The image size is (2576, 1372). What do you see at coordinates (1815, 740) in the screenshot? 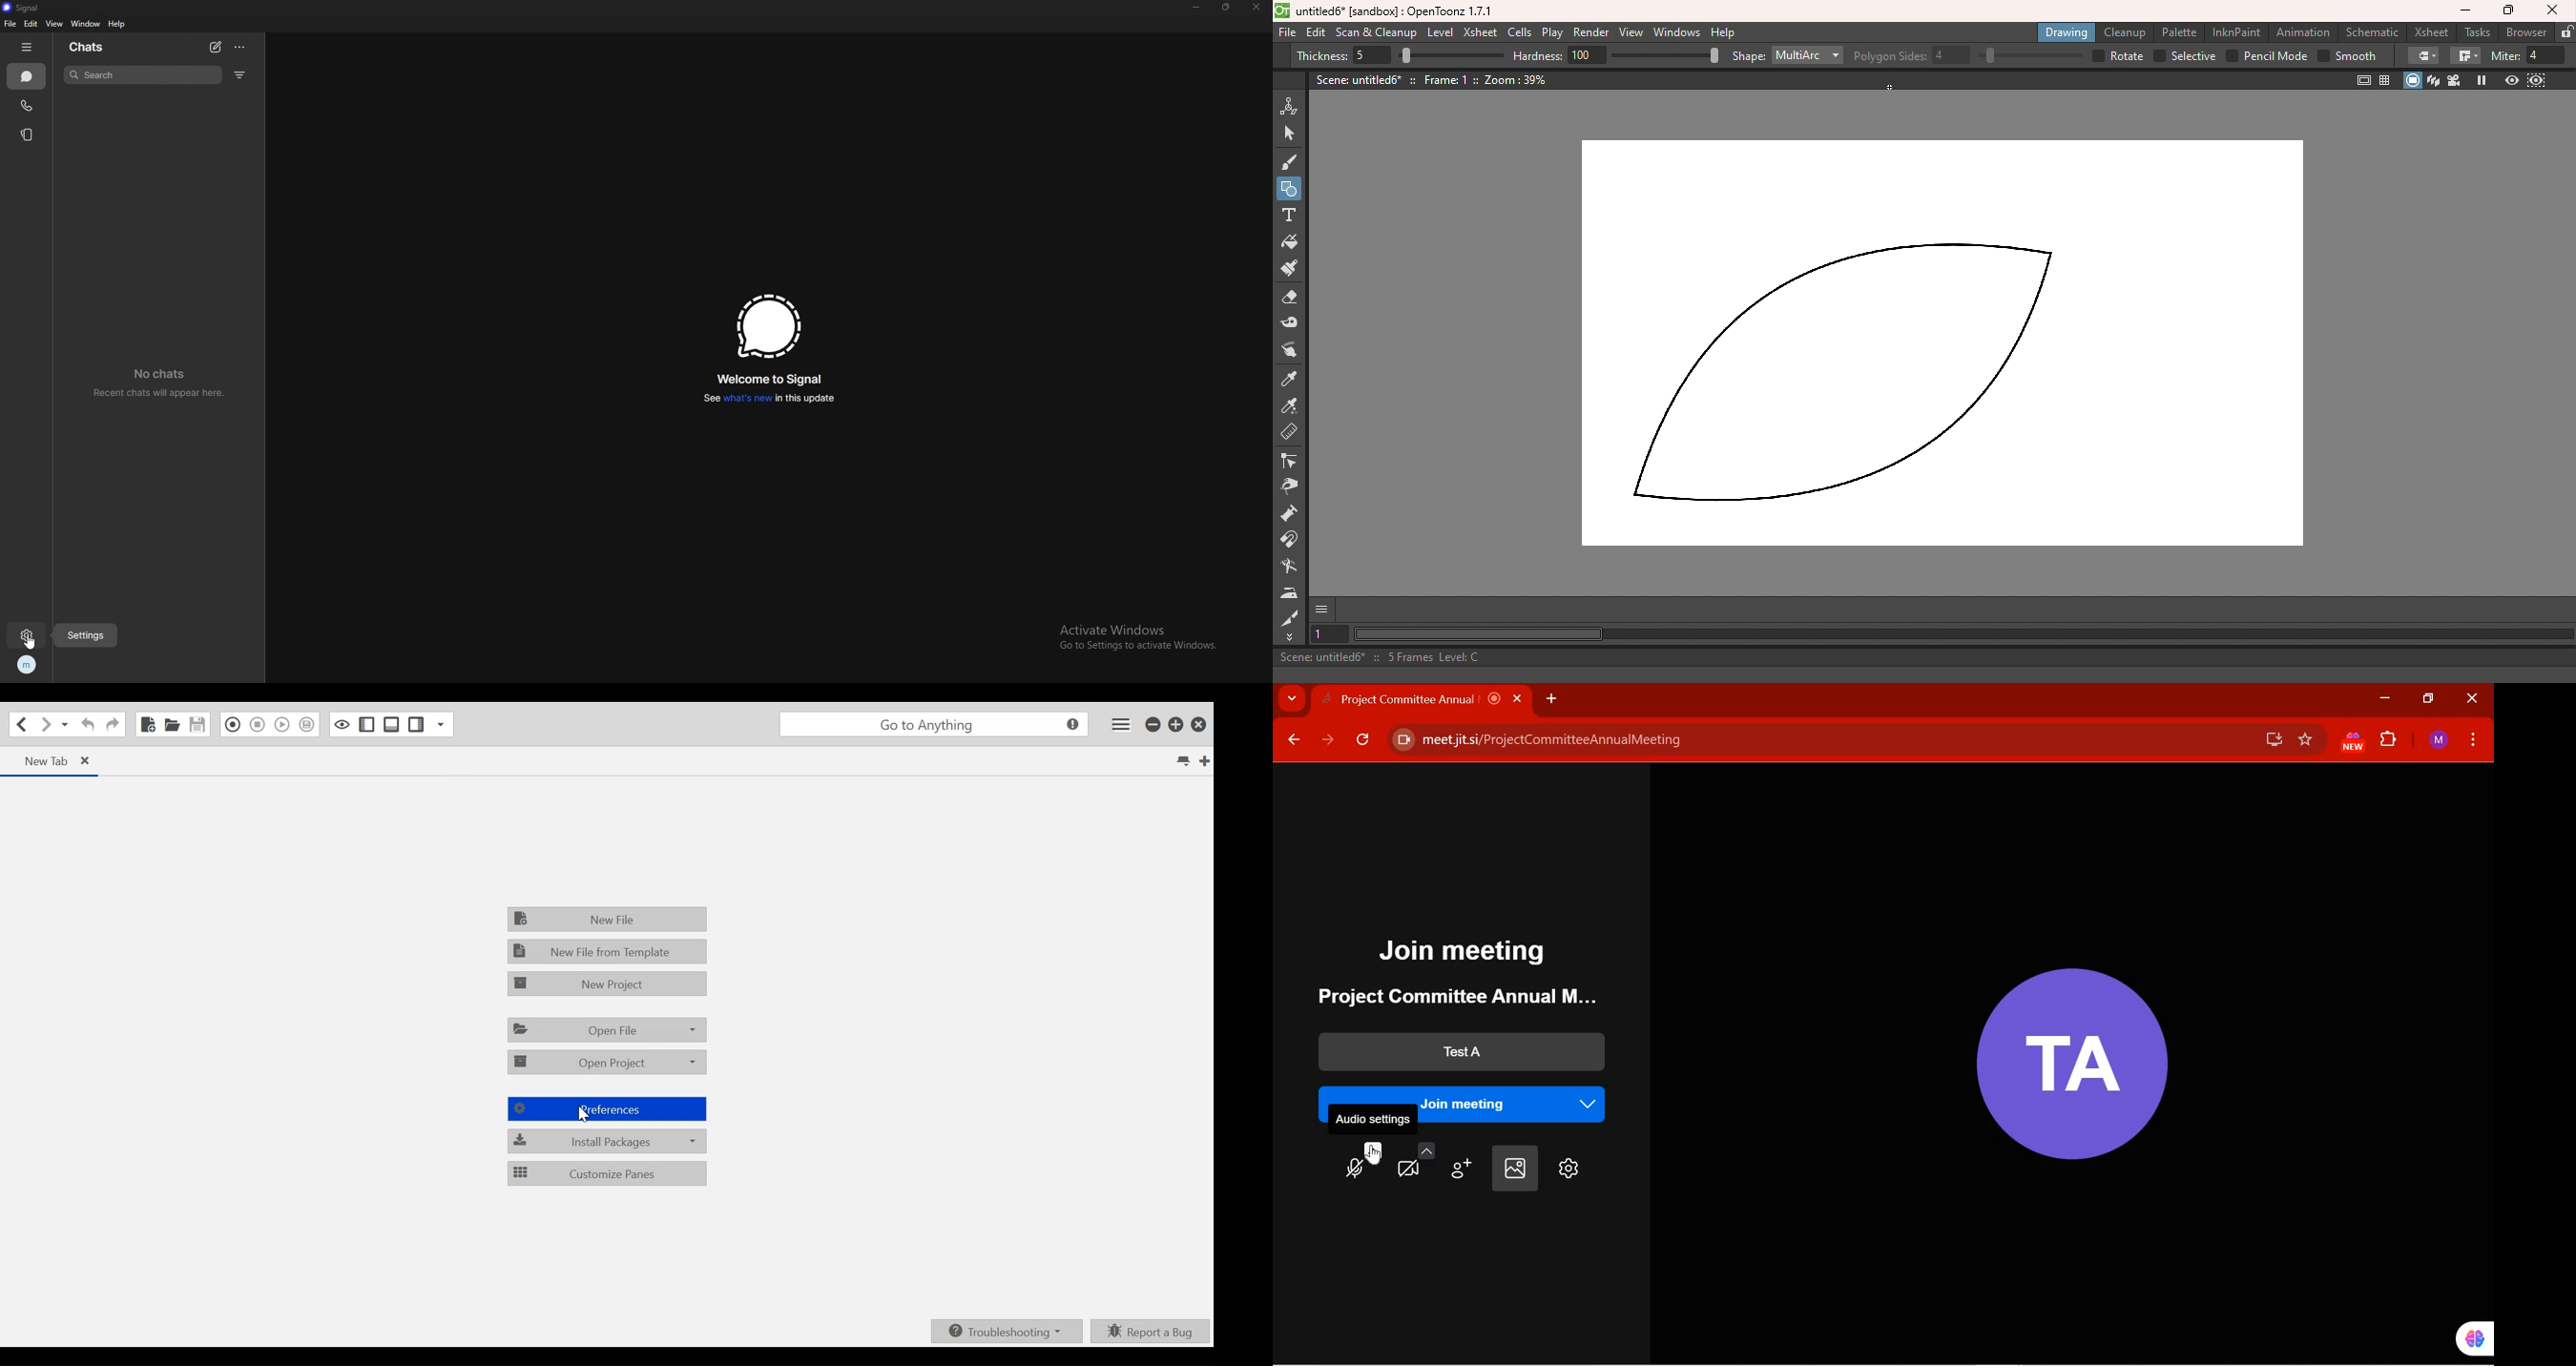
I see `meet jitsi/ProjectCommitteeAnnualMeeting` at bounding box center [1815, 740].